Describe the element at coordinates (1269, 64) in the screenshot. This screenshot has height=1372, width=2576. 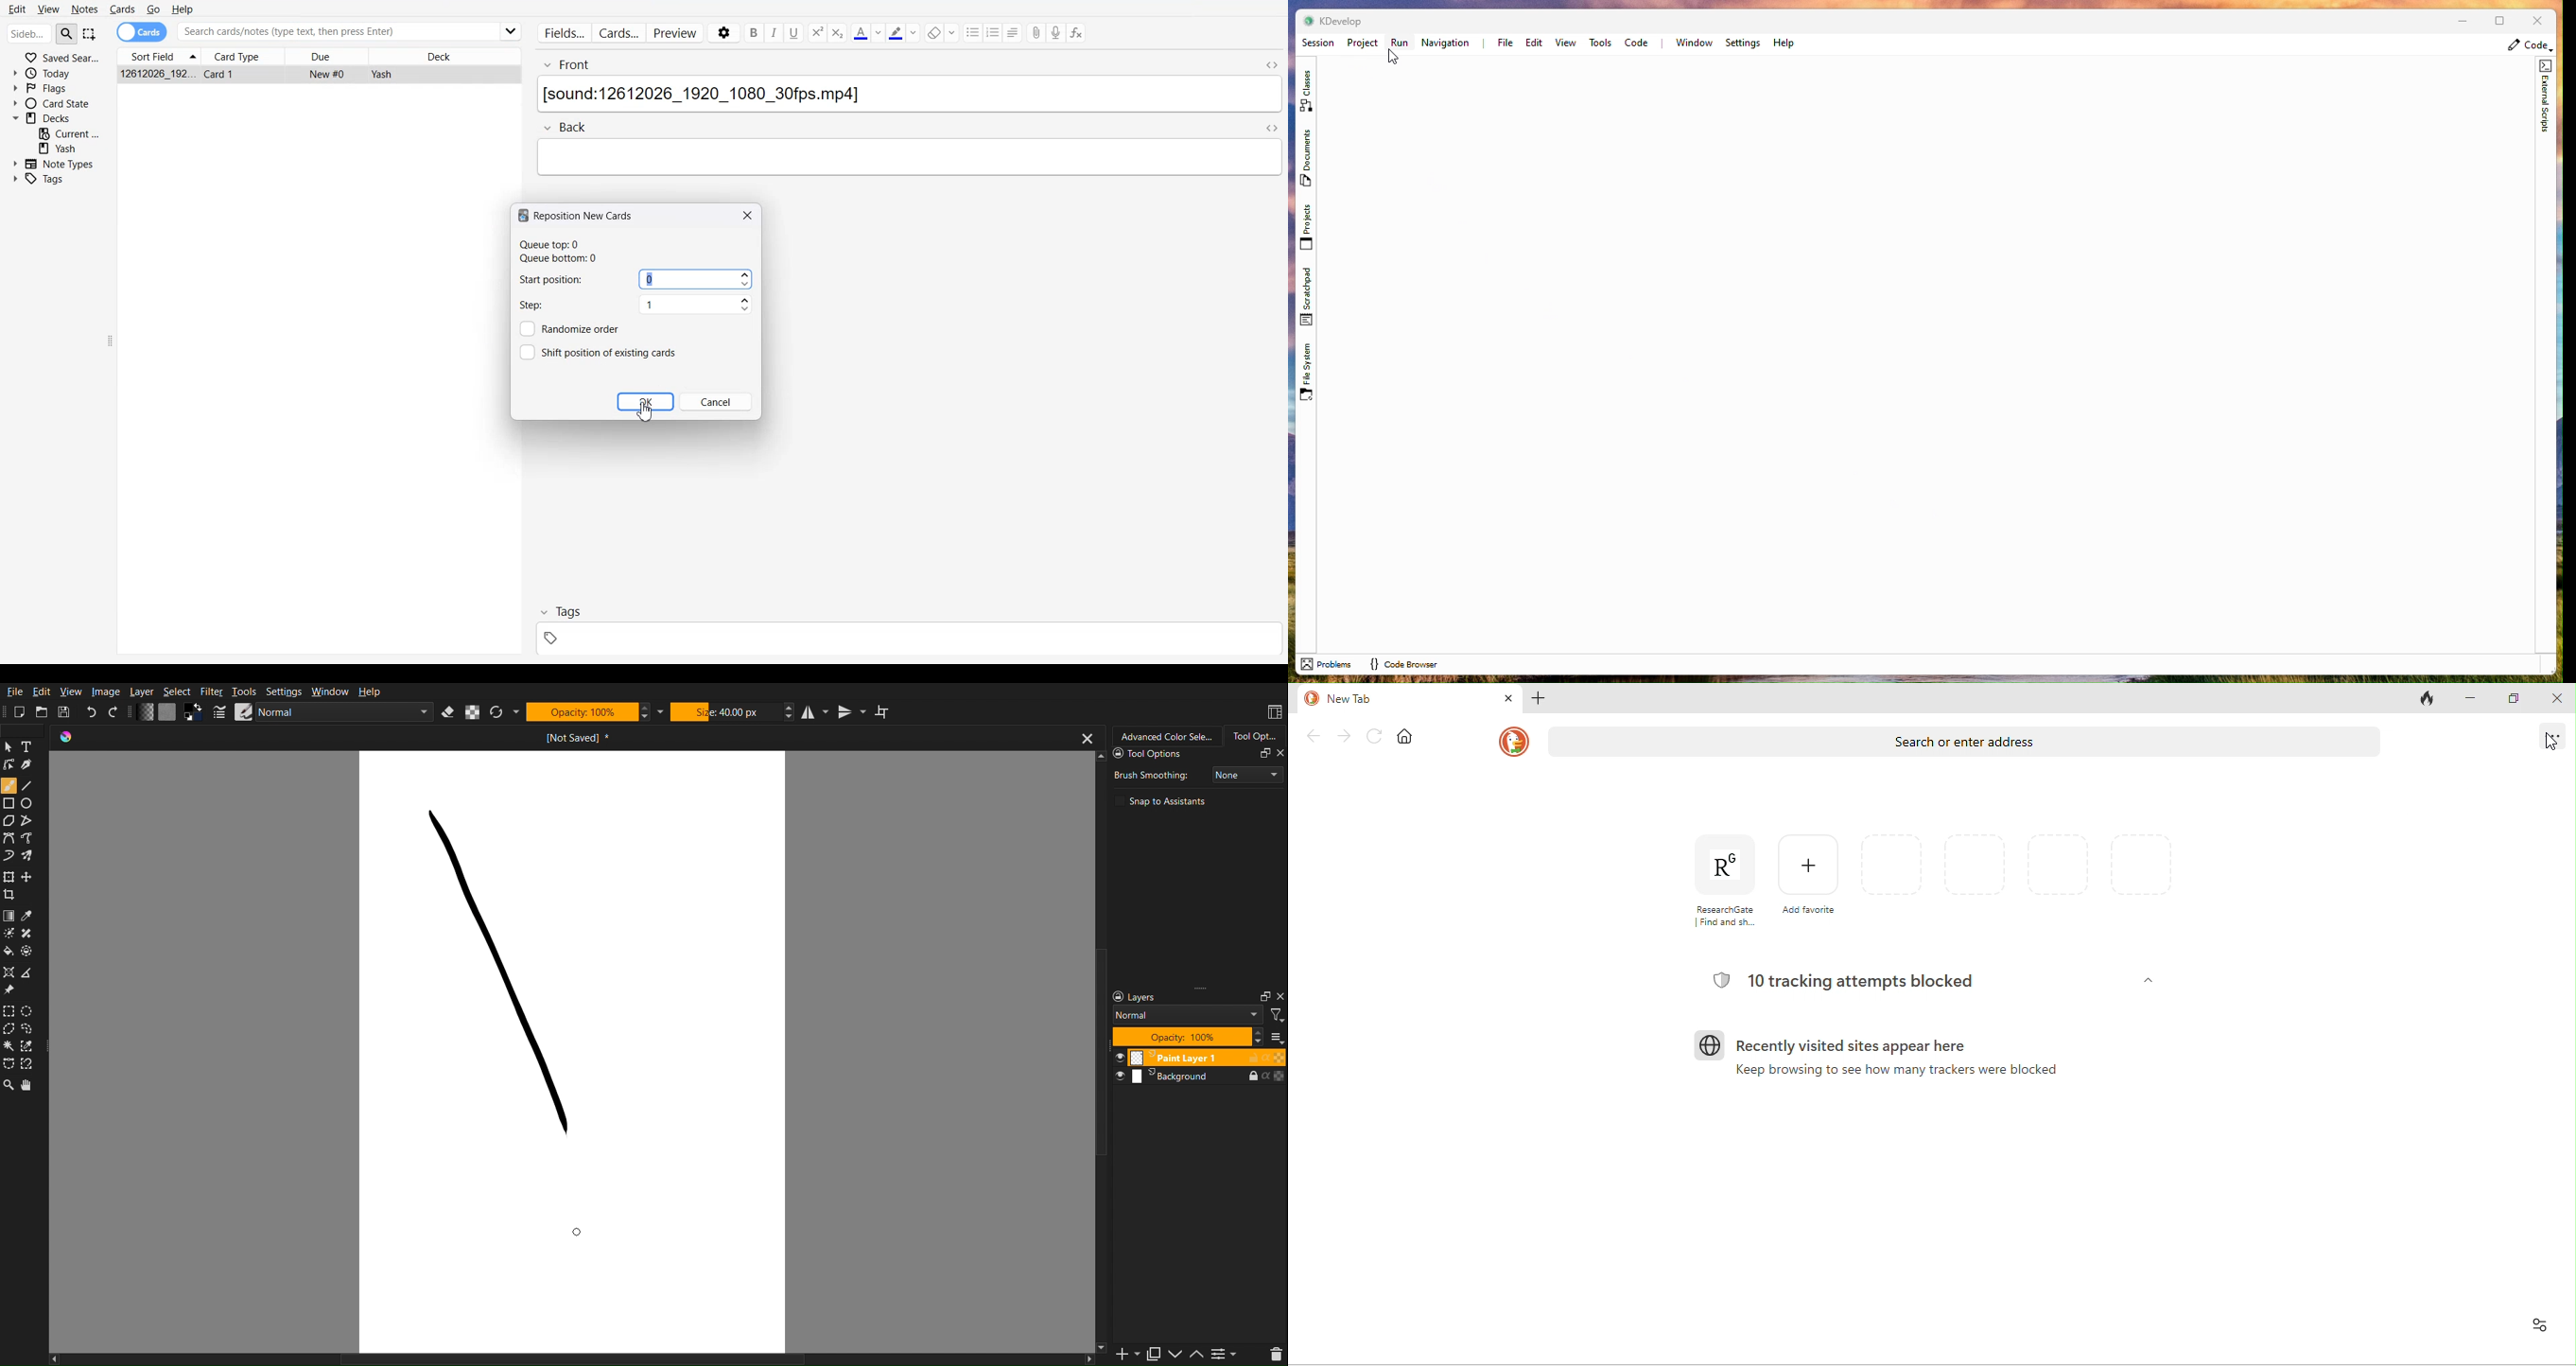
I see `Toggle HTML Editor` at that location.